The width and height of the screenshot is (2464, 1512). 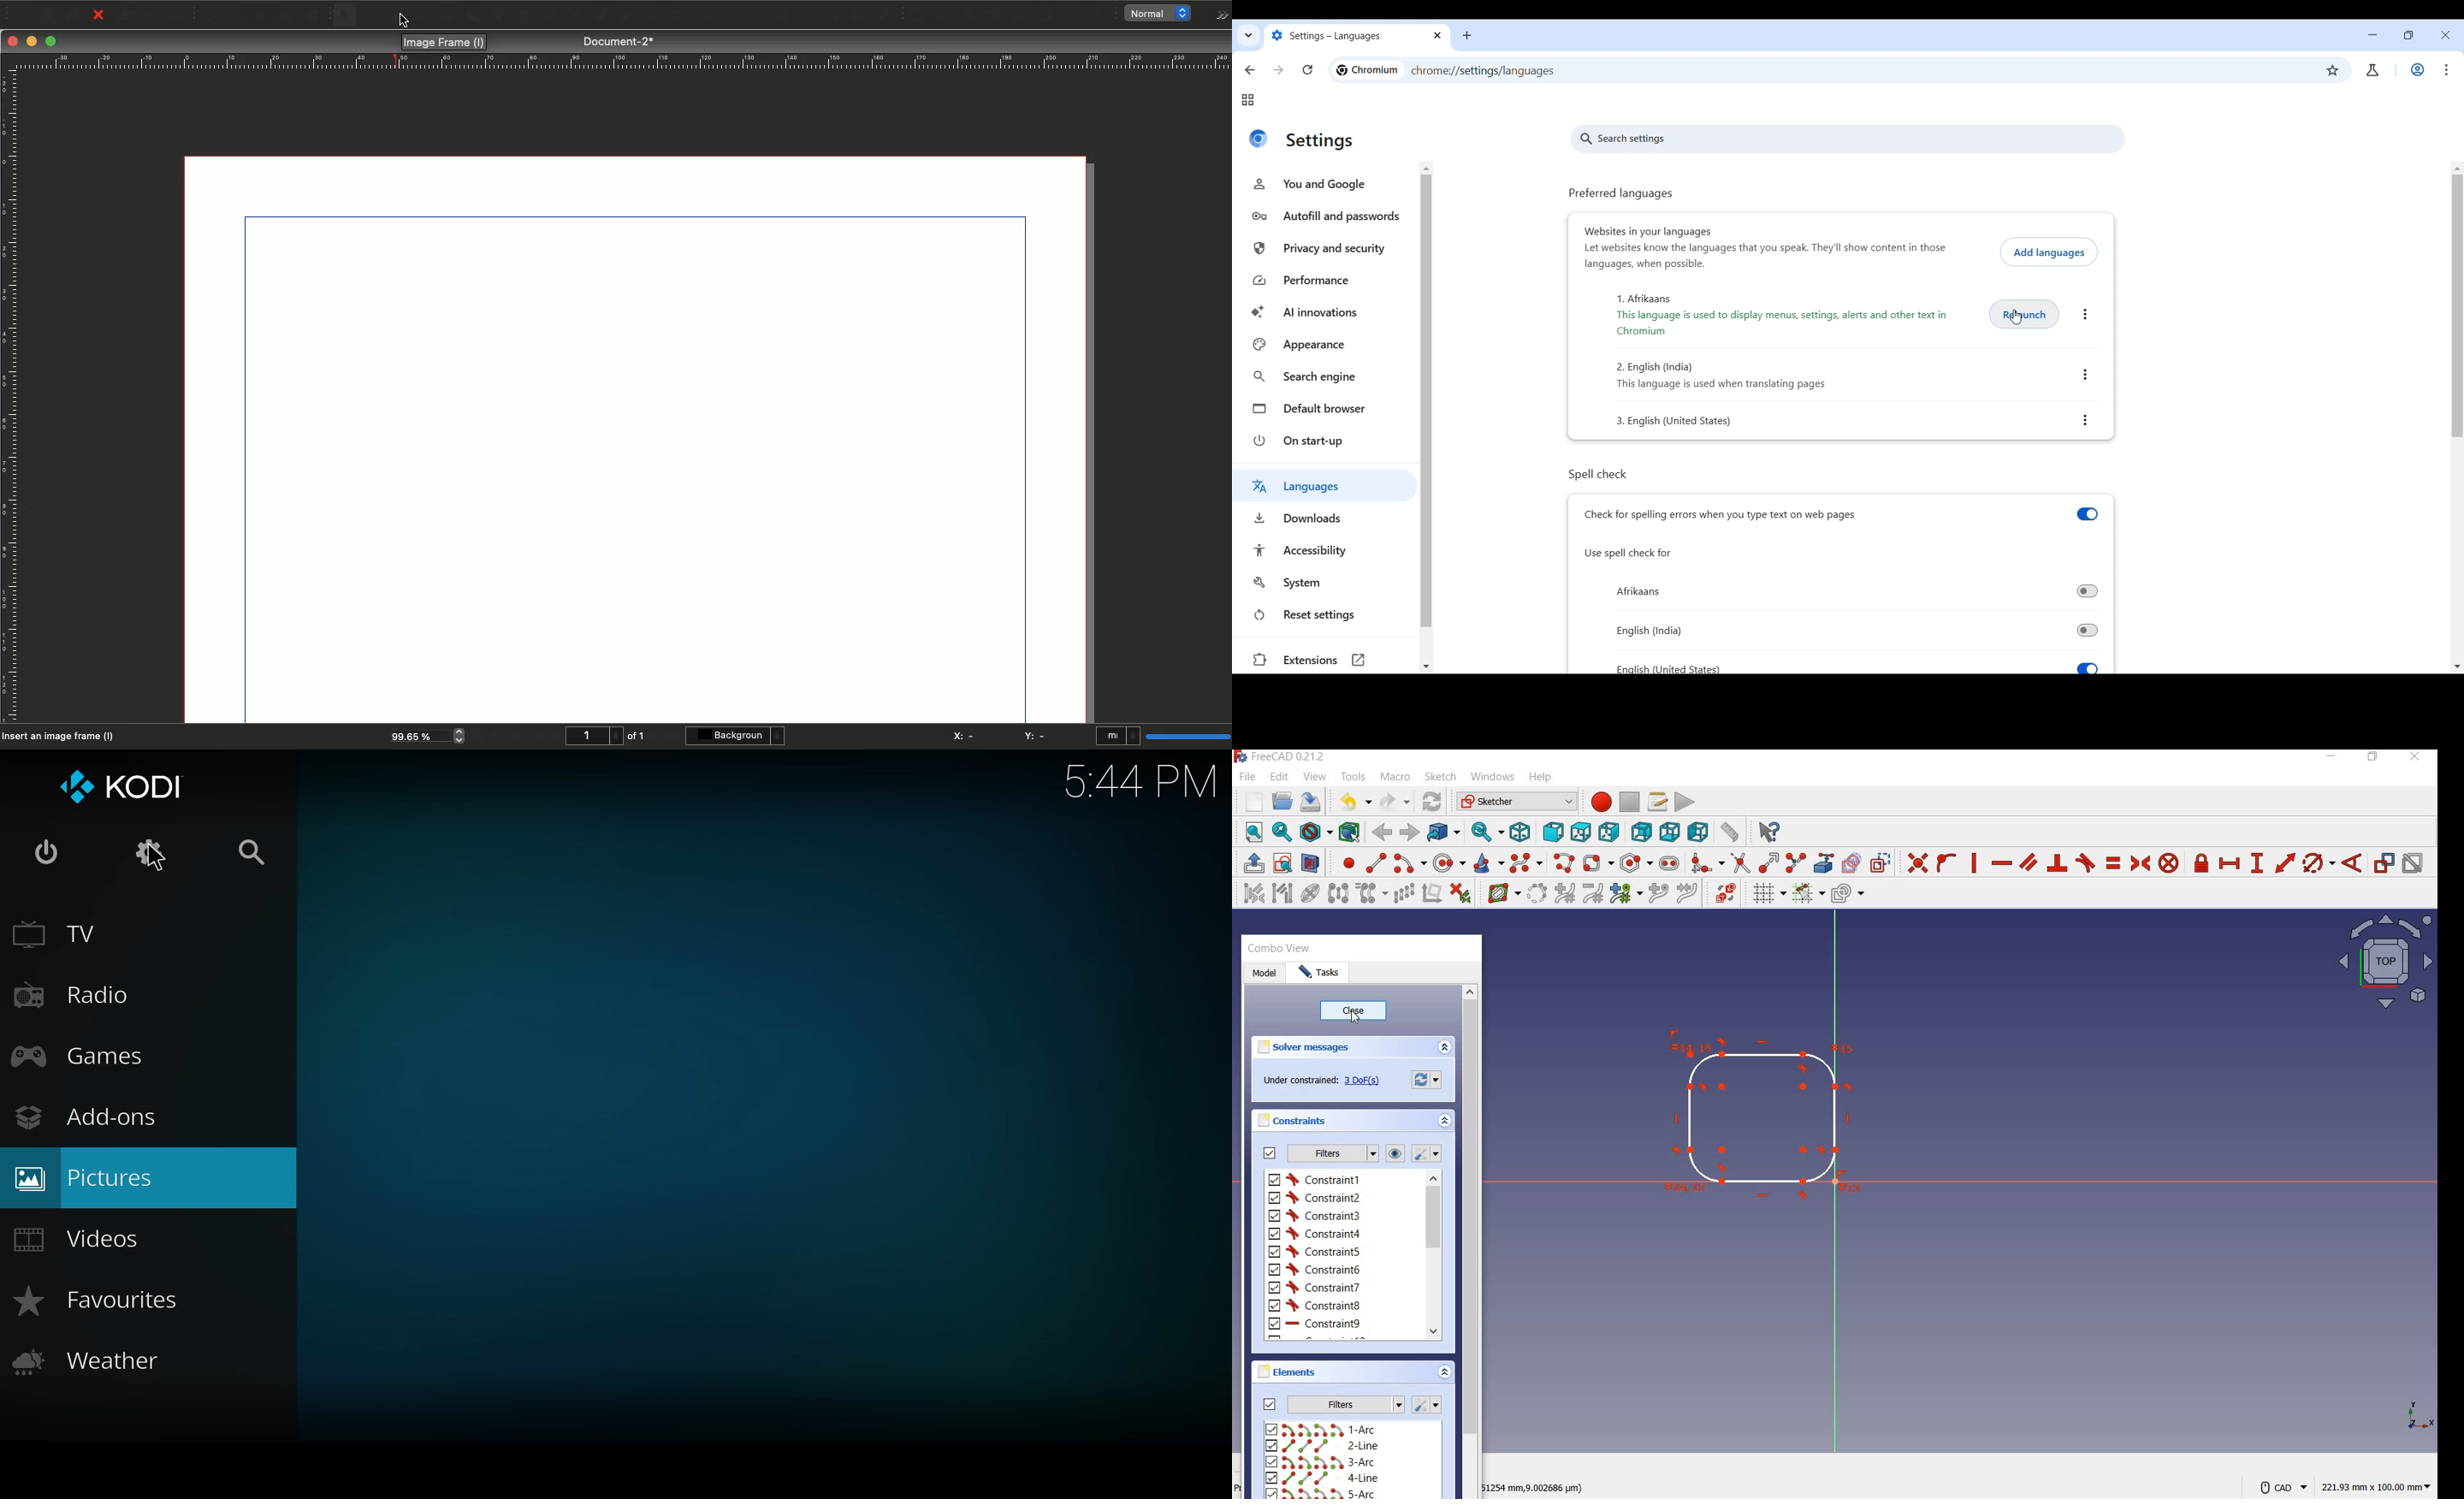 What do you see at coordinates (1251, 895) in the screenshot?
I see `select associated constraints` at bounding box center [1251, 895].